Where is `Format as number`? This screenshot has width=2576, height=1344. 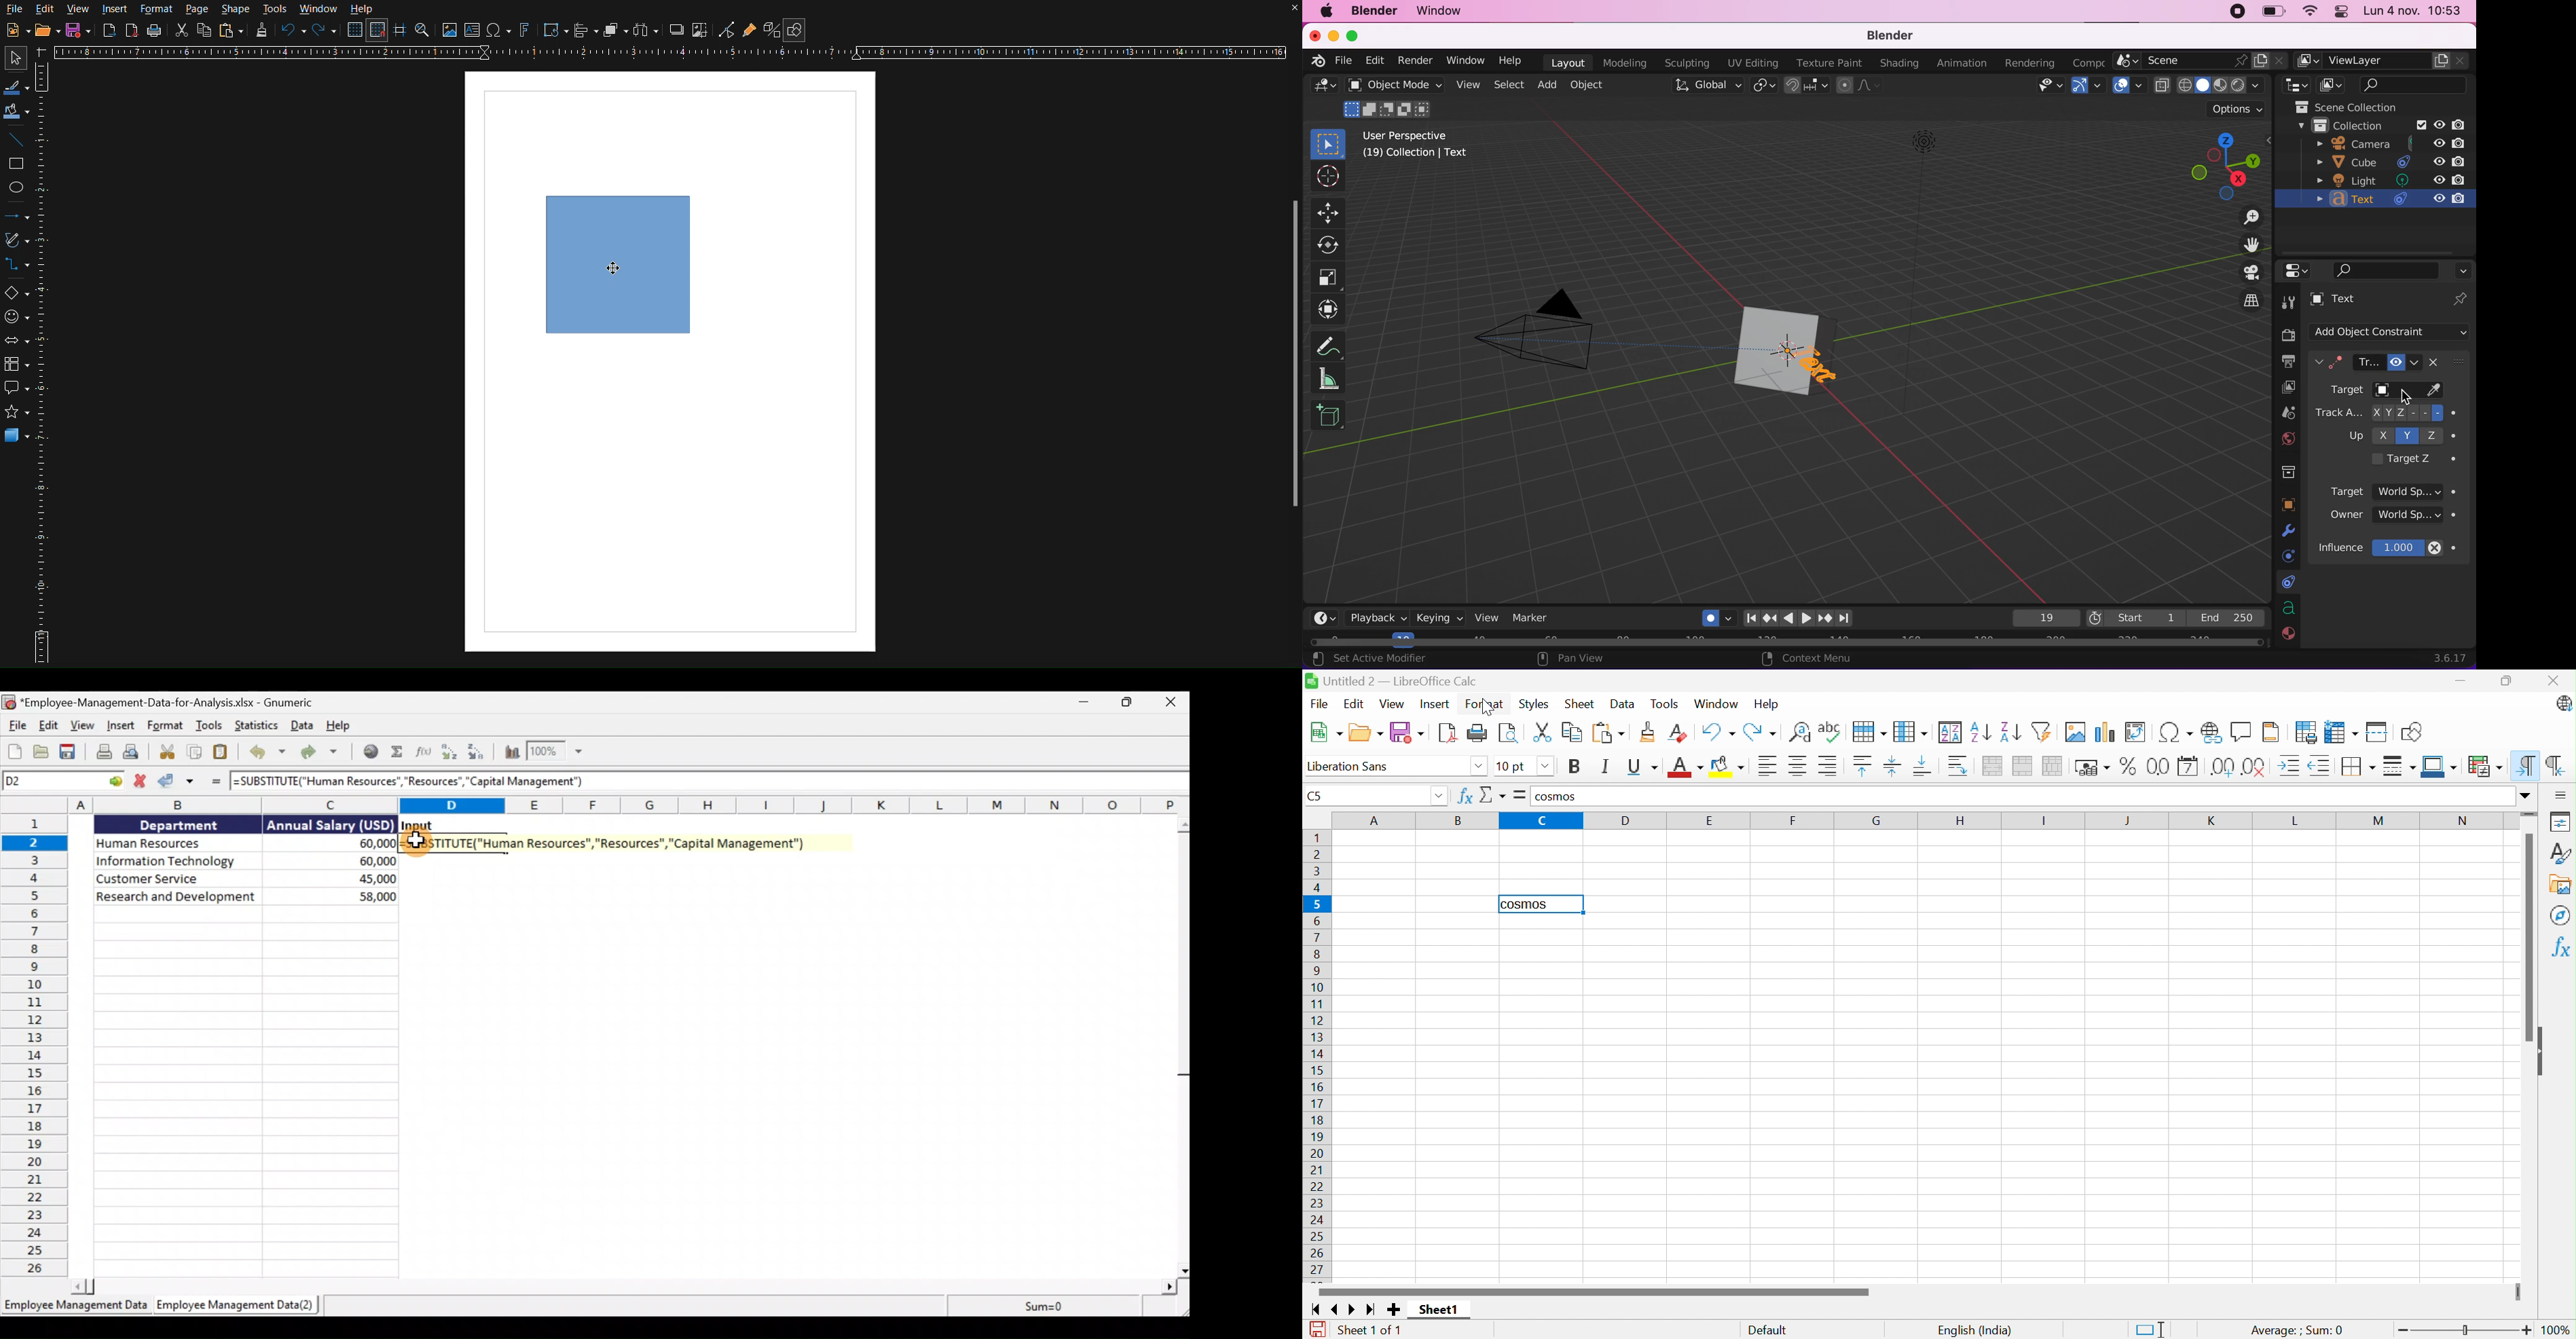
Format as number is located at coordinates (2160, 767).